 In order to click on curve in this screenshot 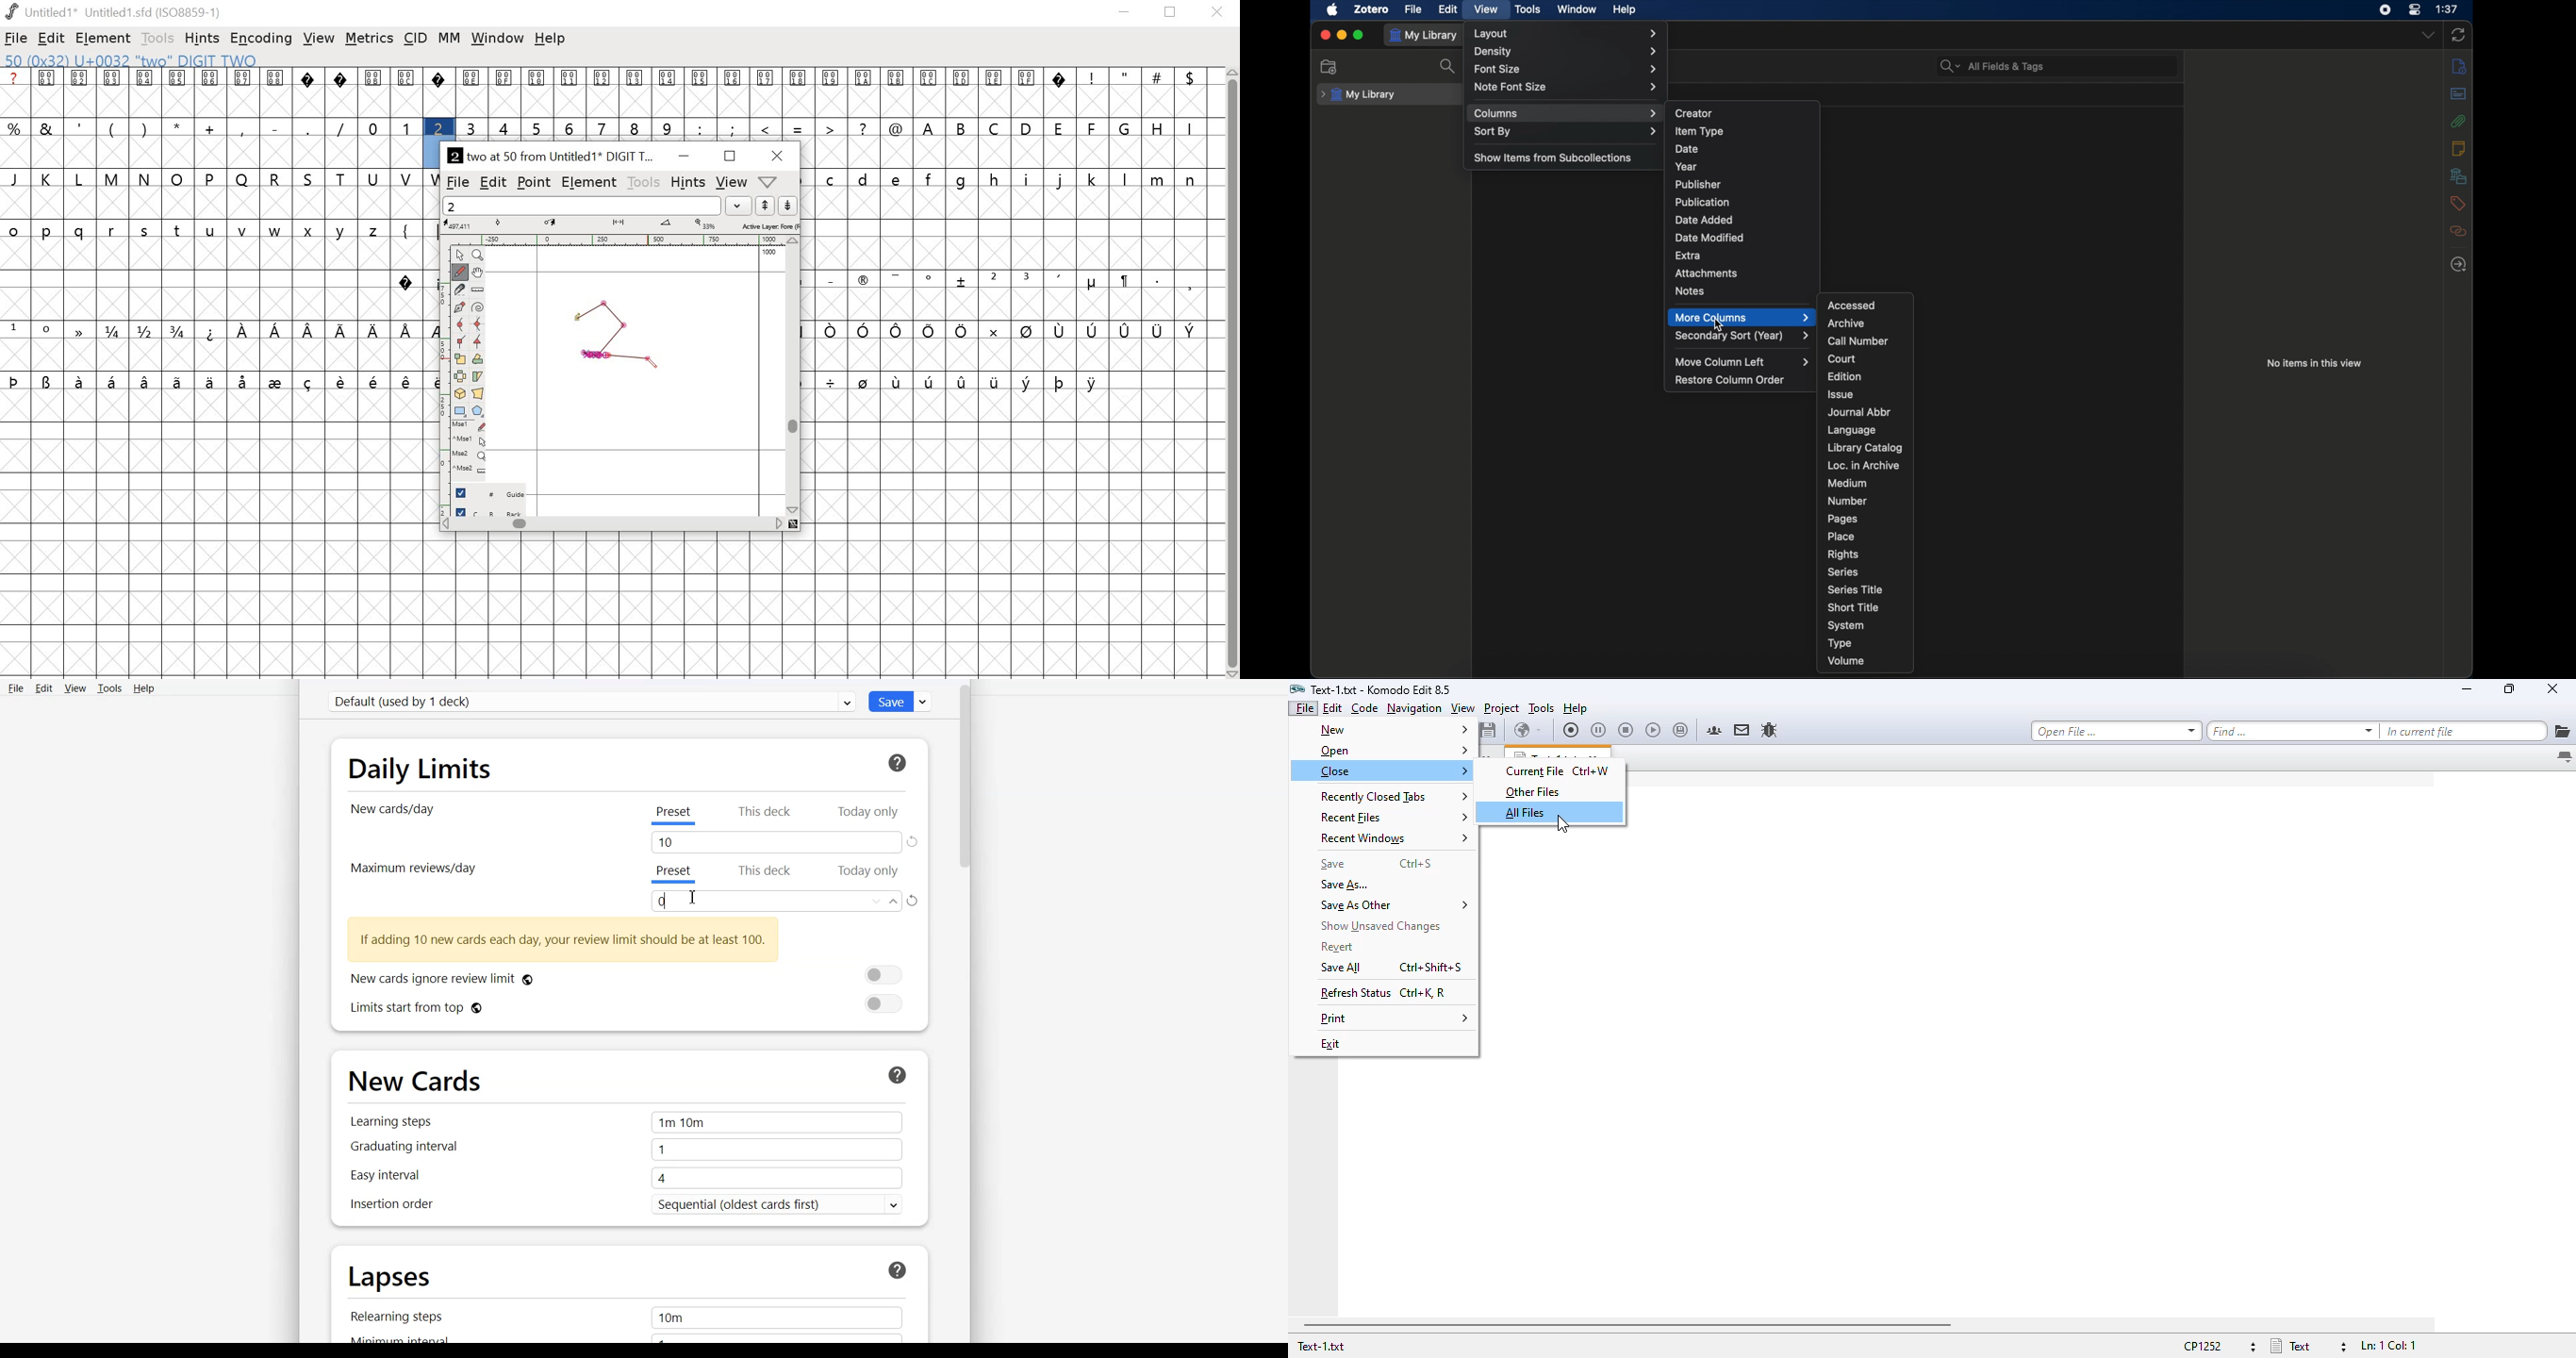, I will do `click(461, 325)`.